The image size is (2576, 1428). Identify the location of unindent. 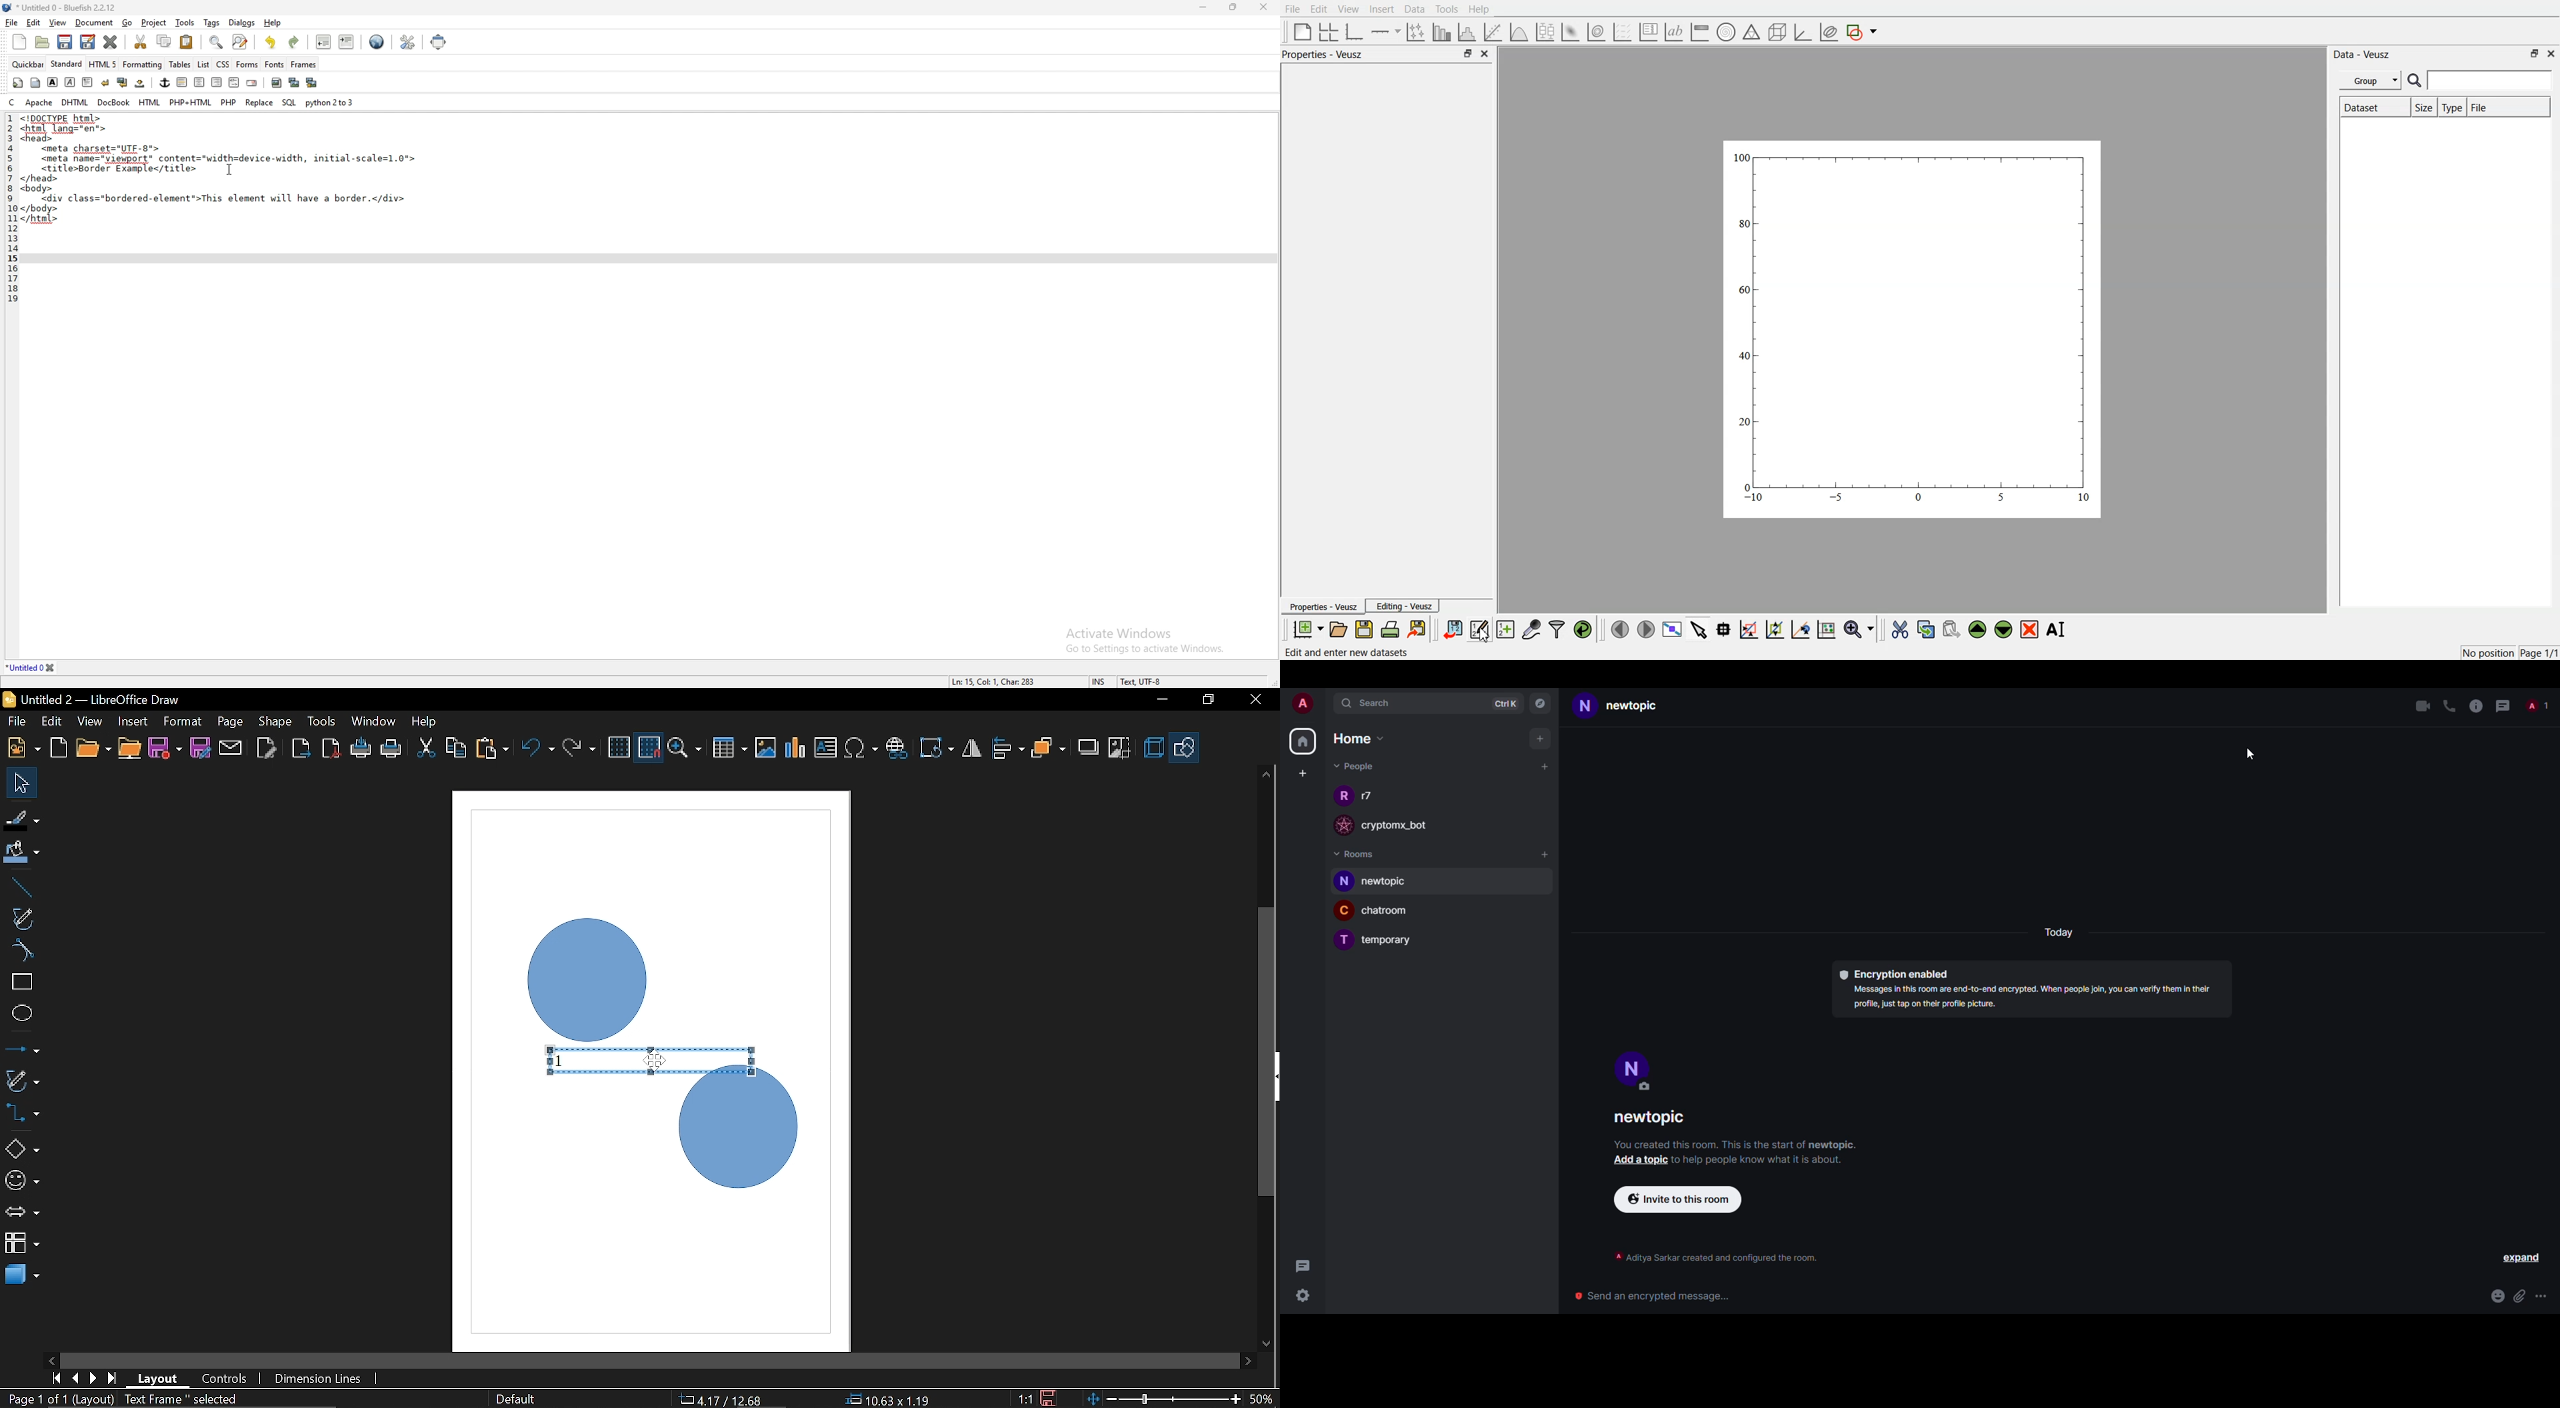
(323, 41).